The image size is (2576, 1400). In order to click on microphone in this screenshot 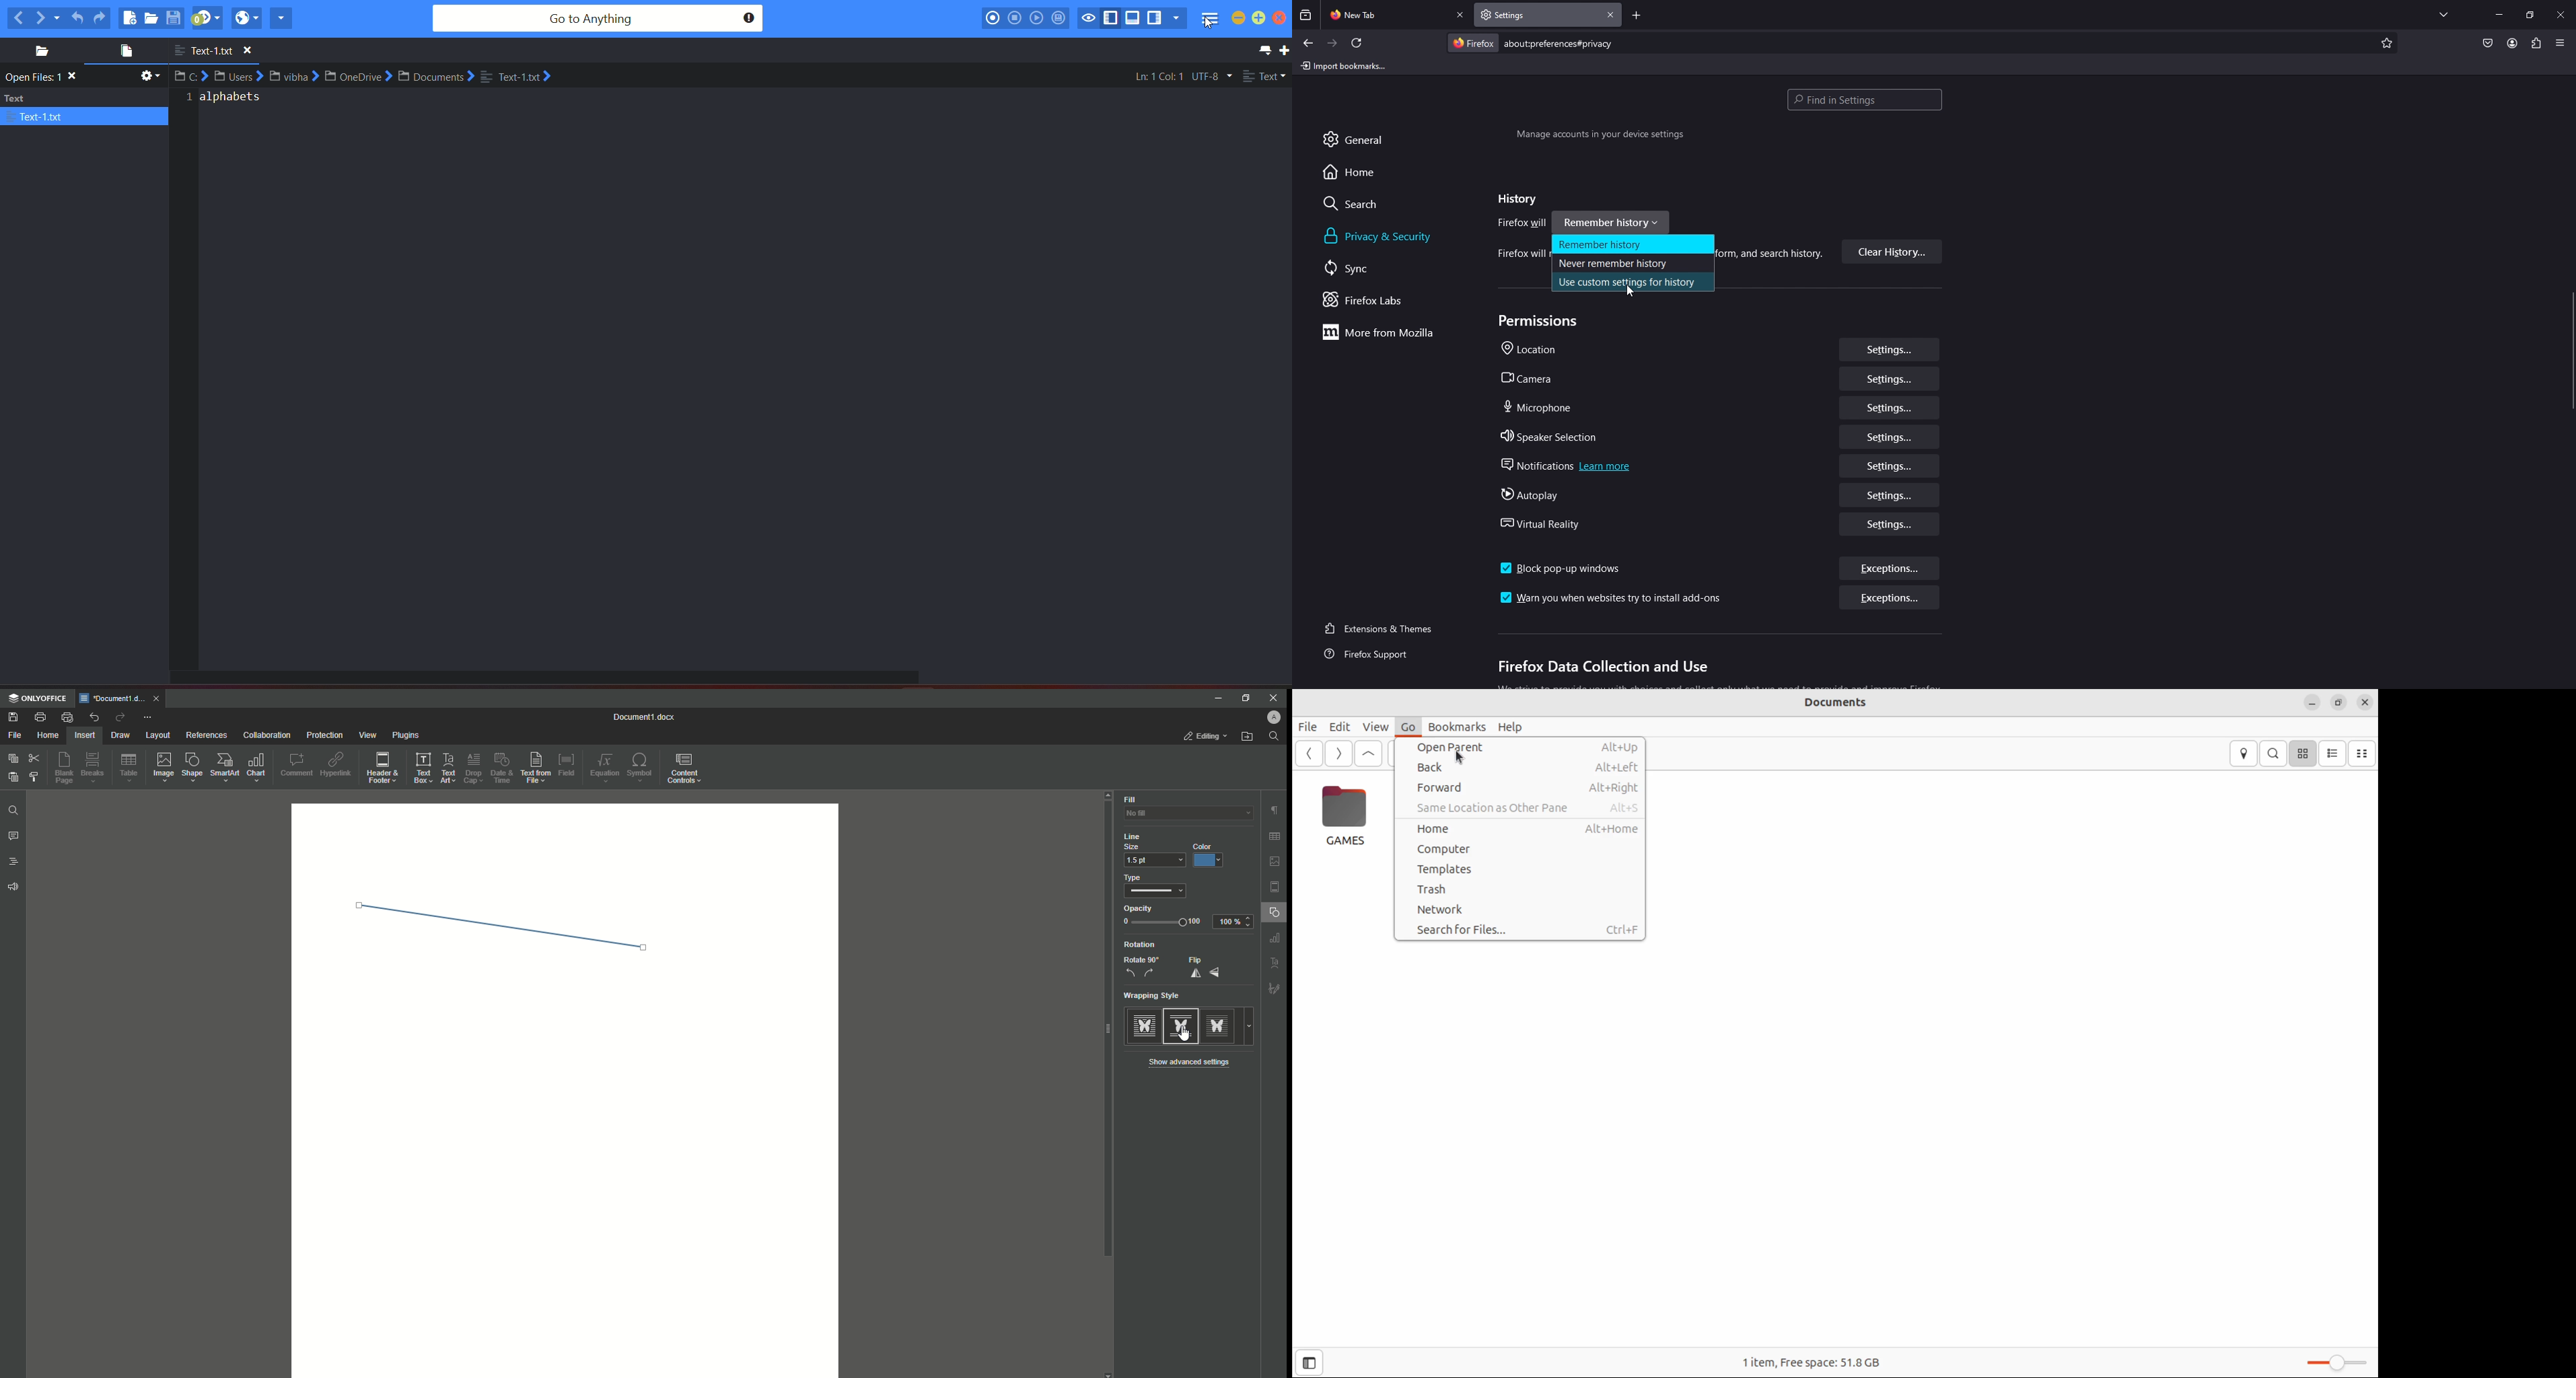, I will do `click(1539, 407)`.